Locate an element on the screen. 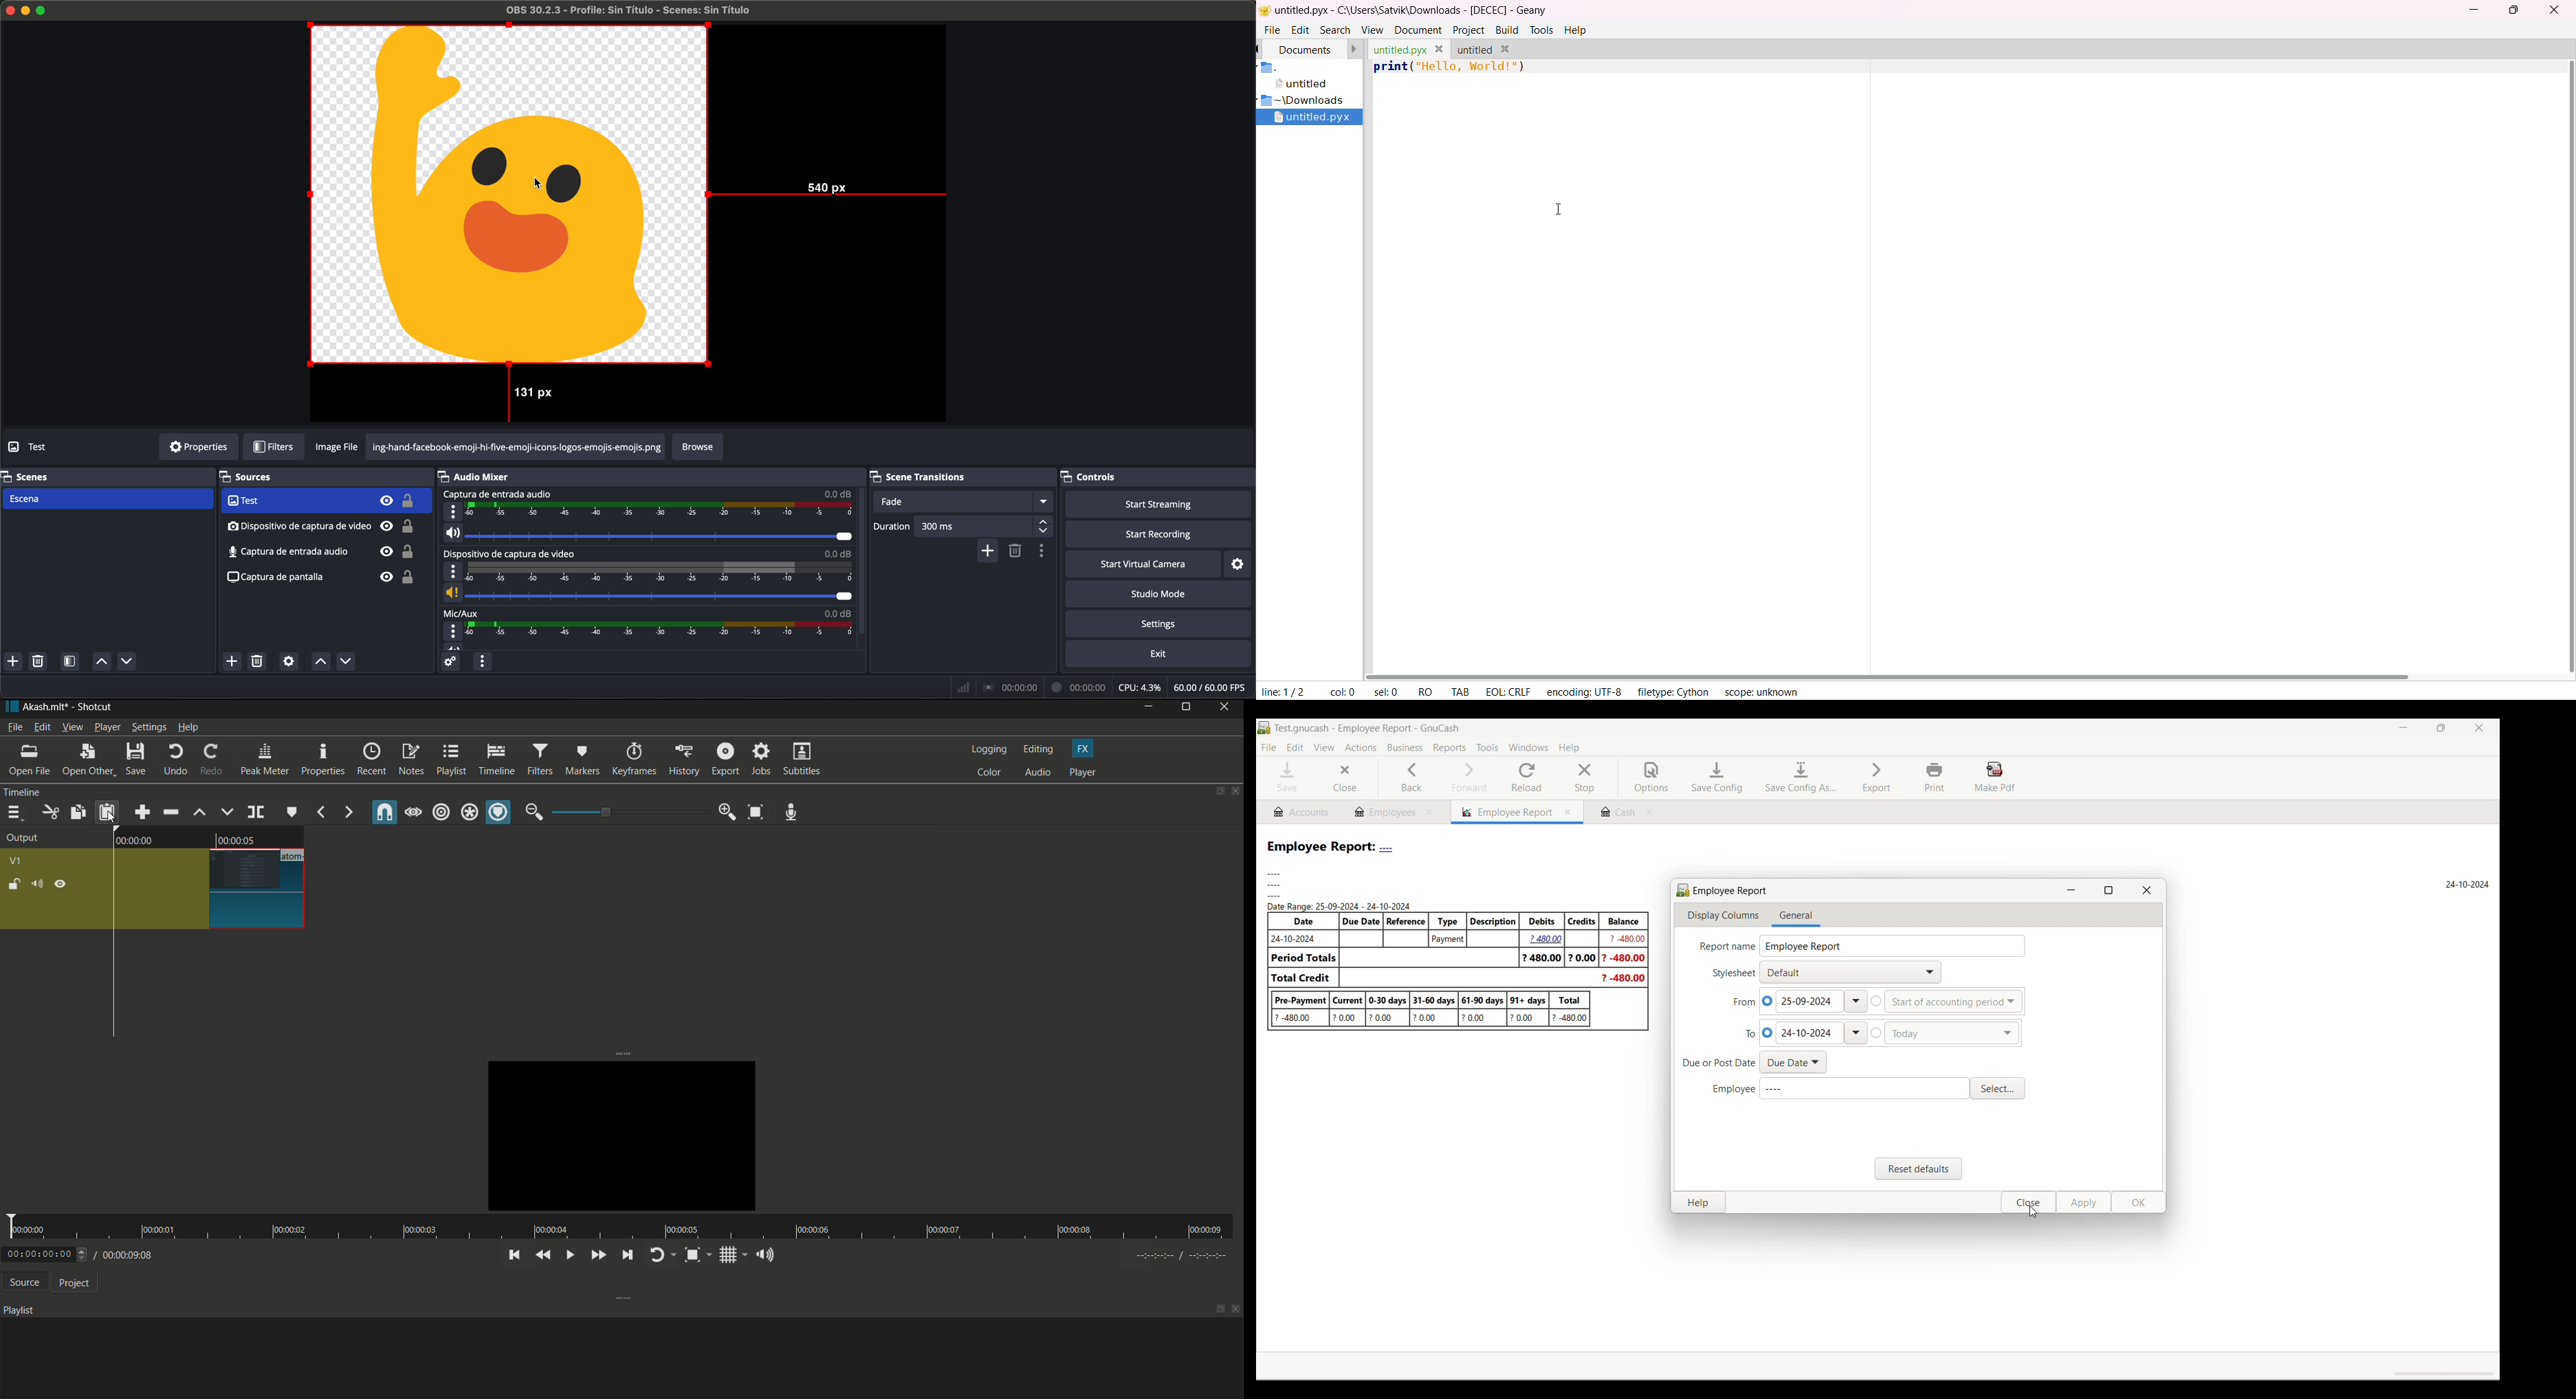 The width and height of the screenshot is (2576, 1400). audio input capture is located at coordinates (496, 495).